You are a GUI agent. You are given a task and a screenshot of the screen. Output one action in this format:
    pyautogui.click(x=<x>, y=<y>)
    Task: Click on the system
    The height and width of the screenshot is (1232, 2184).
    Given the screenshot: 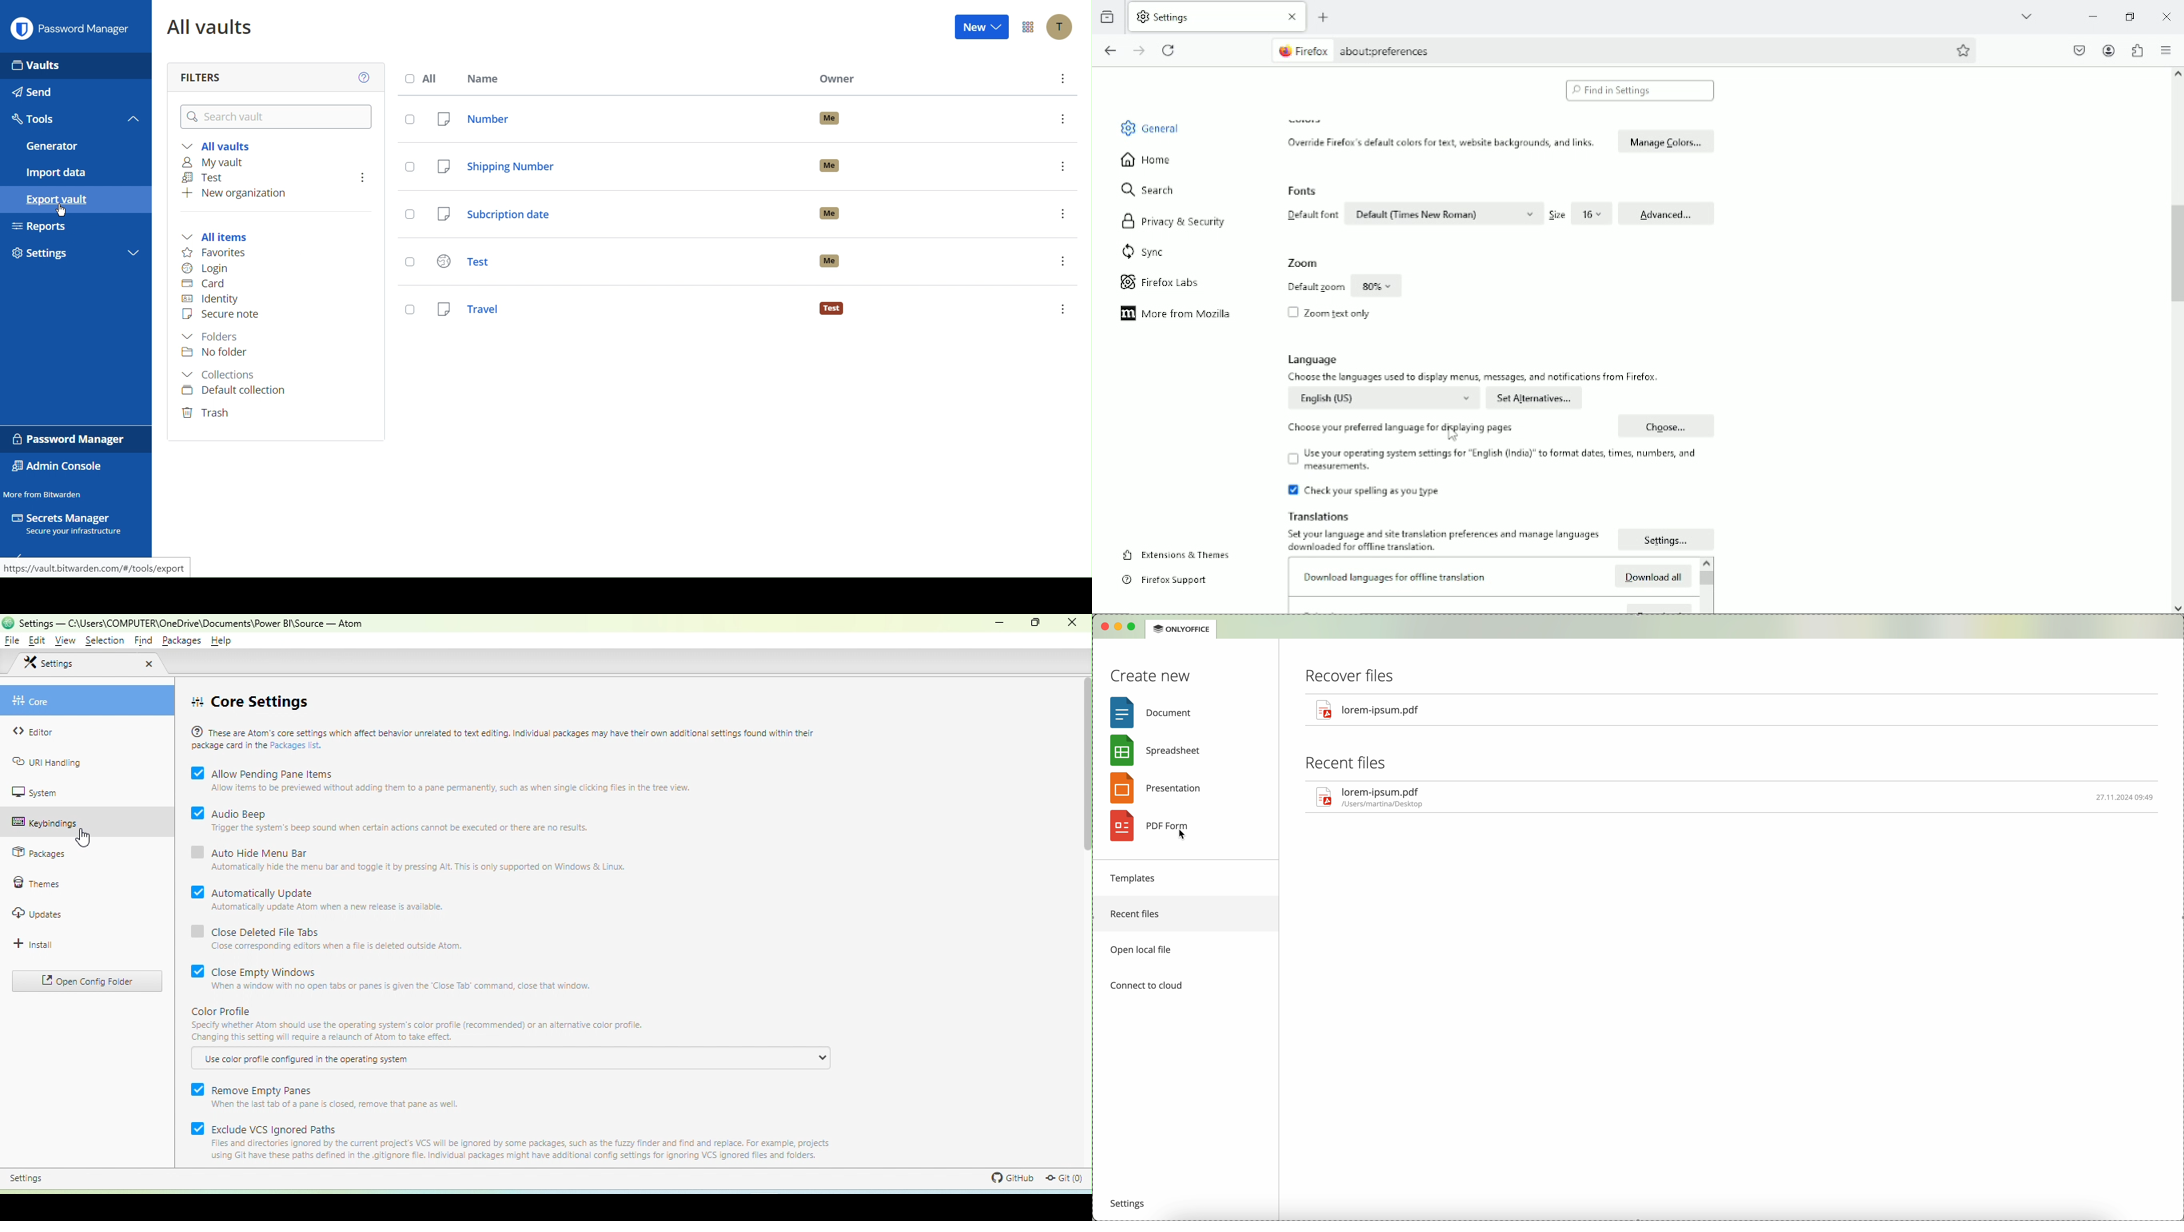 What is the action you would take?
    pyautogui.click(x=35, y=793)
    